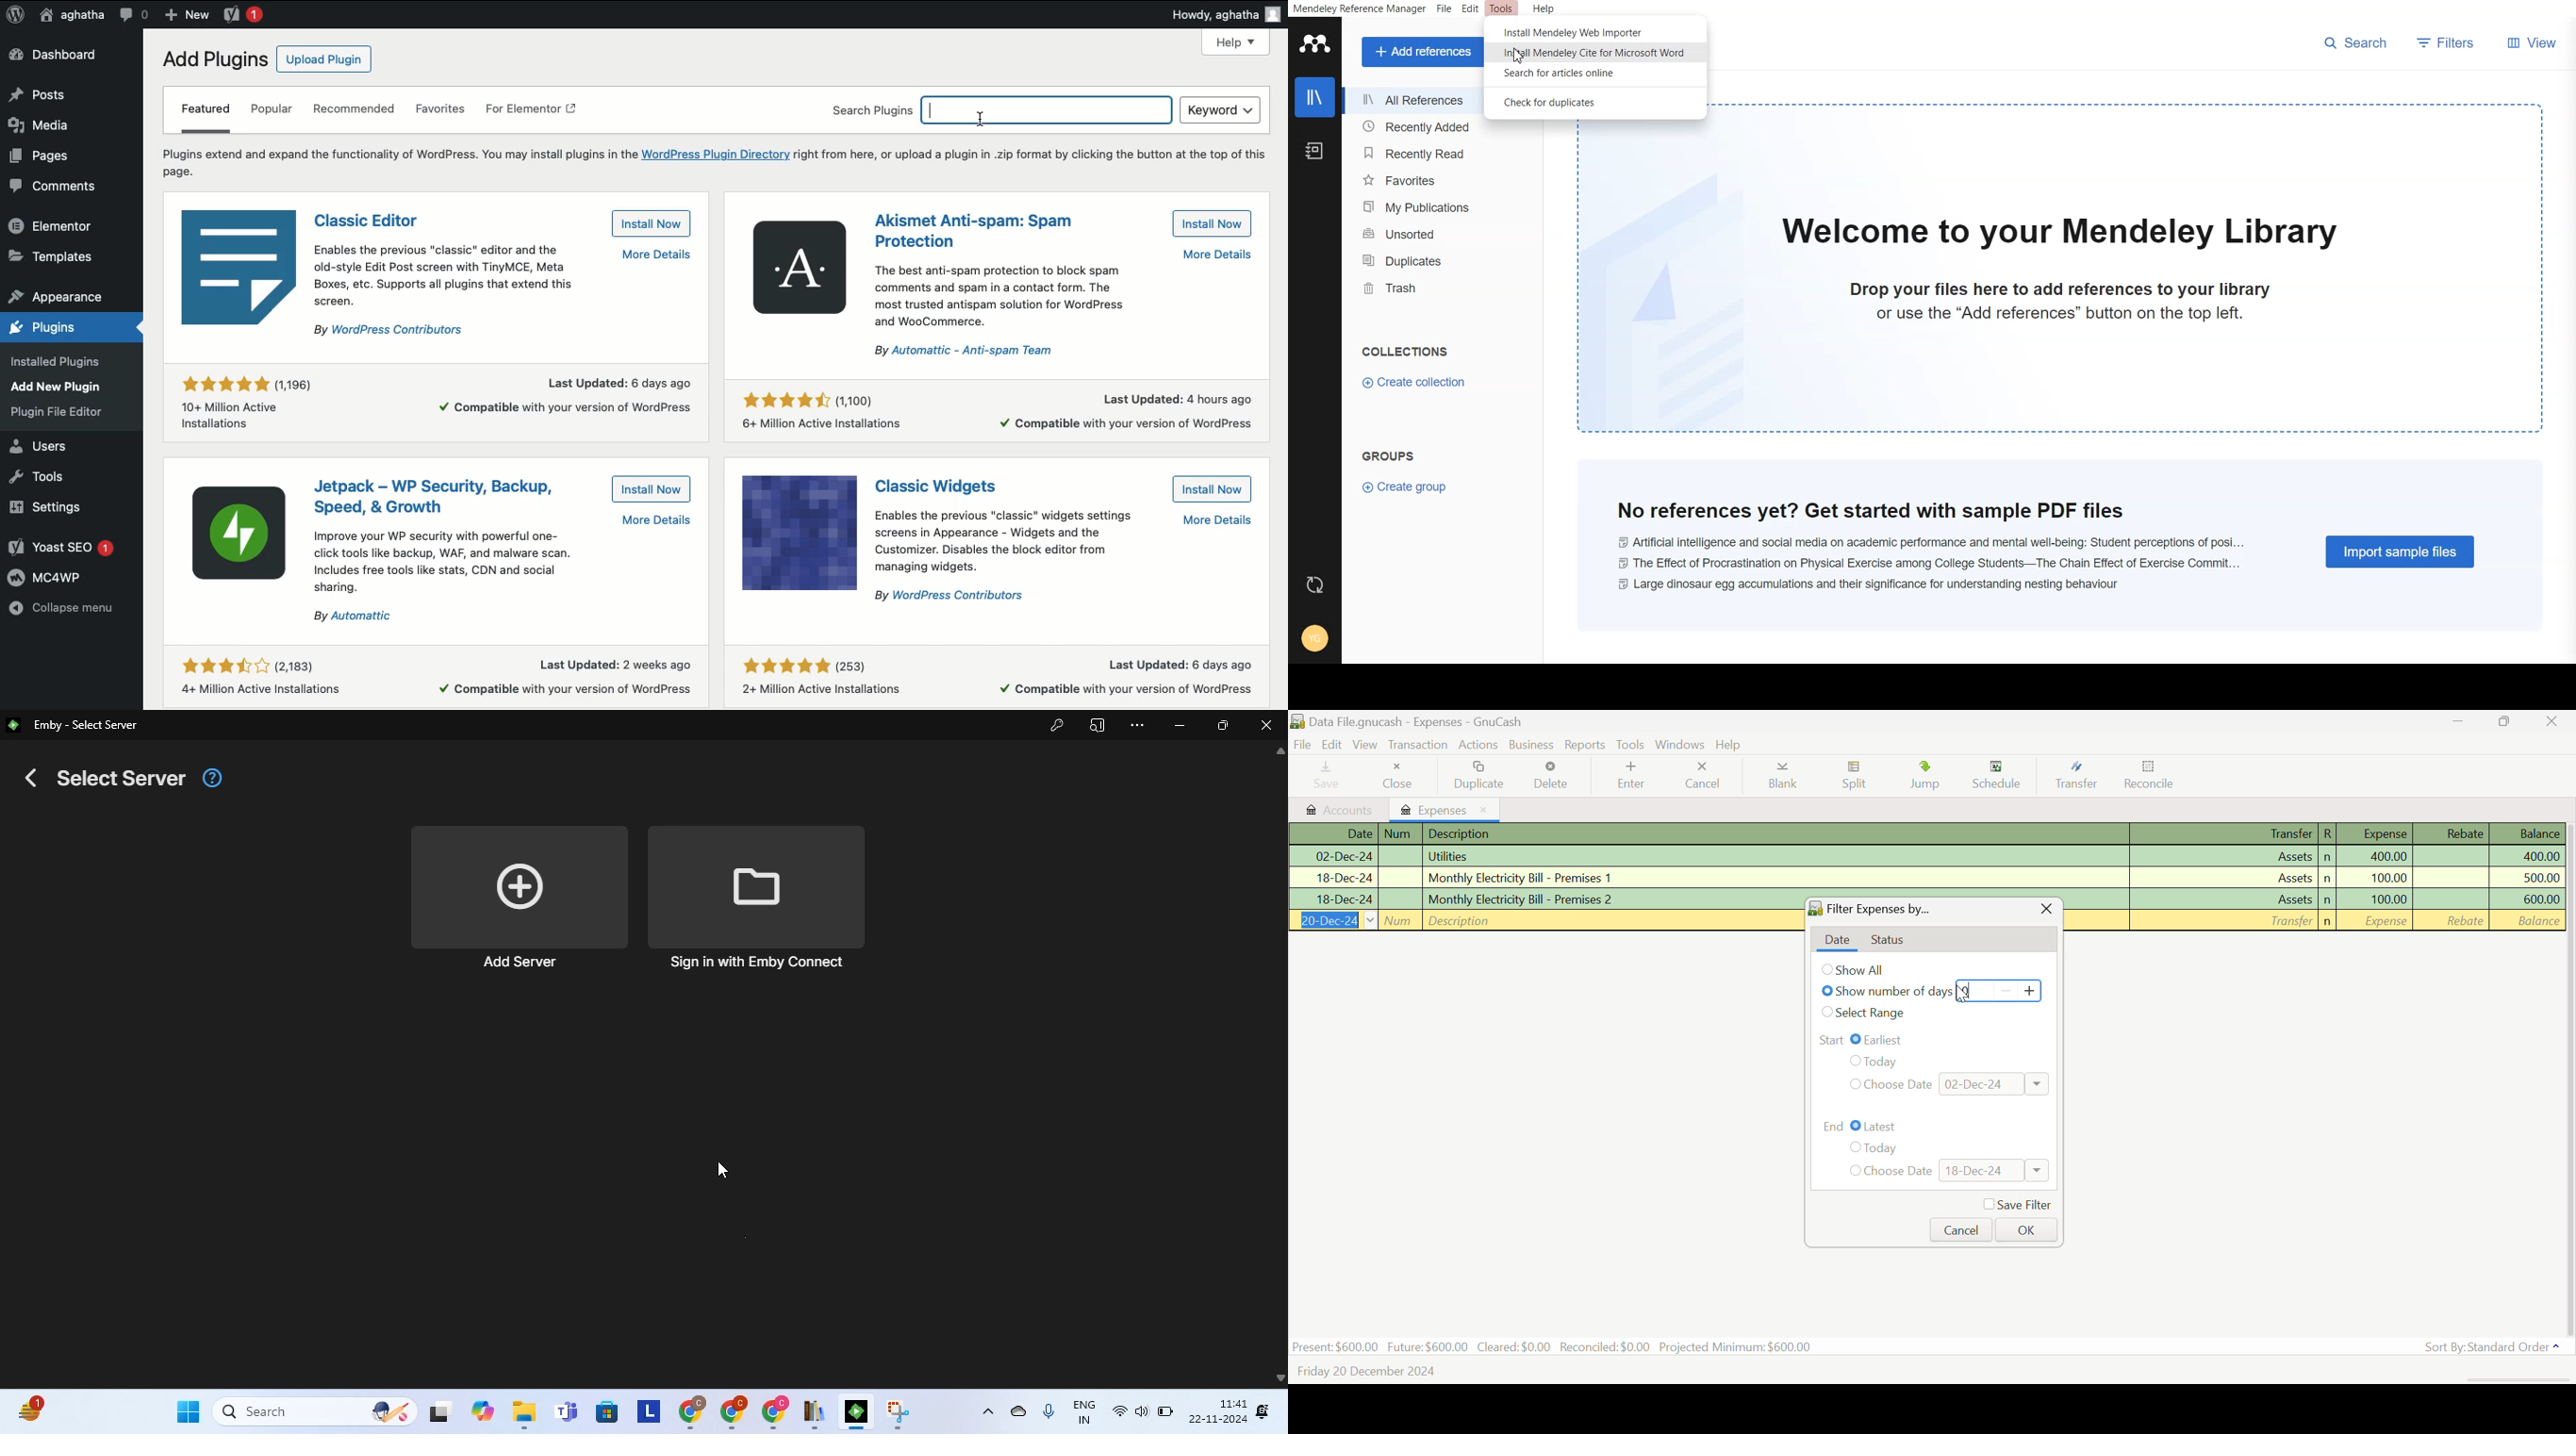 This screenshot has width=2576, height=1456. Describe the element at coordinates (45, 478) in the screenshot. I see `Tools` at that location.